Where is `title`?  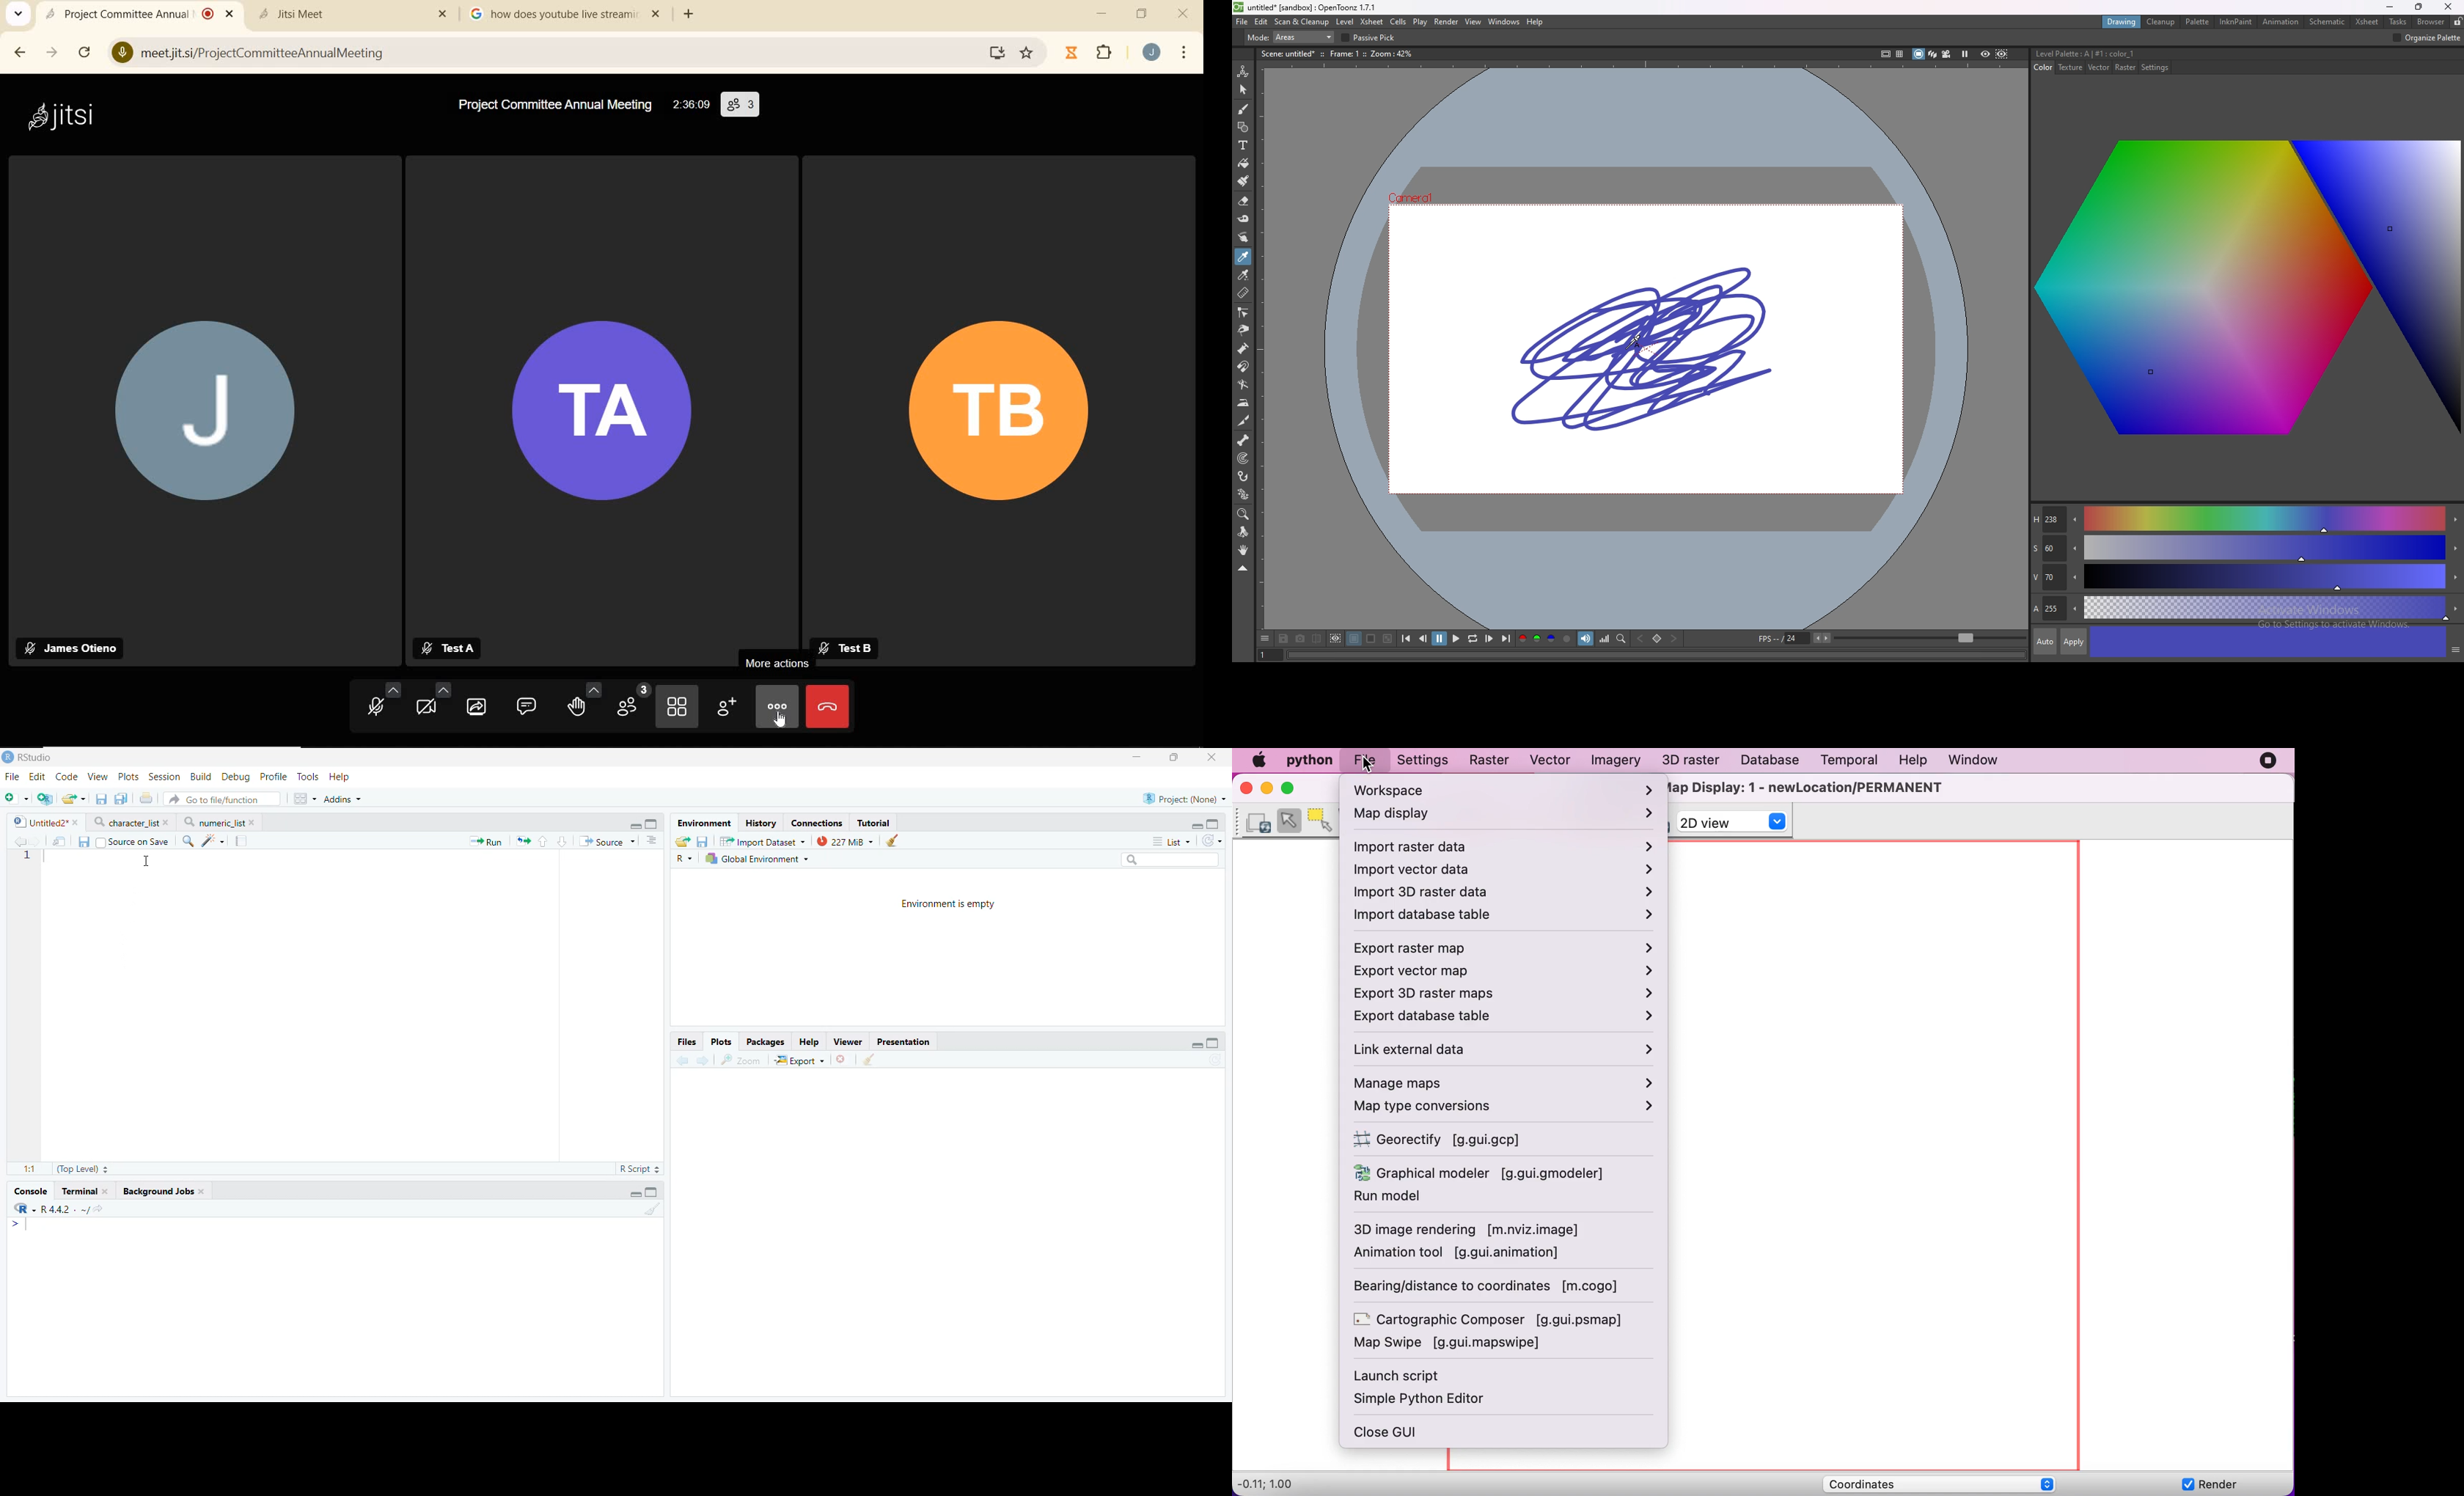
title is located at coordinates (2087, 53).